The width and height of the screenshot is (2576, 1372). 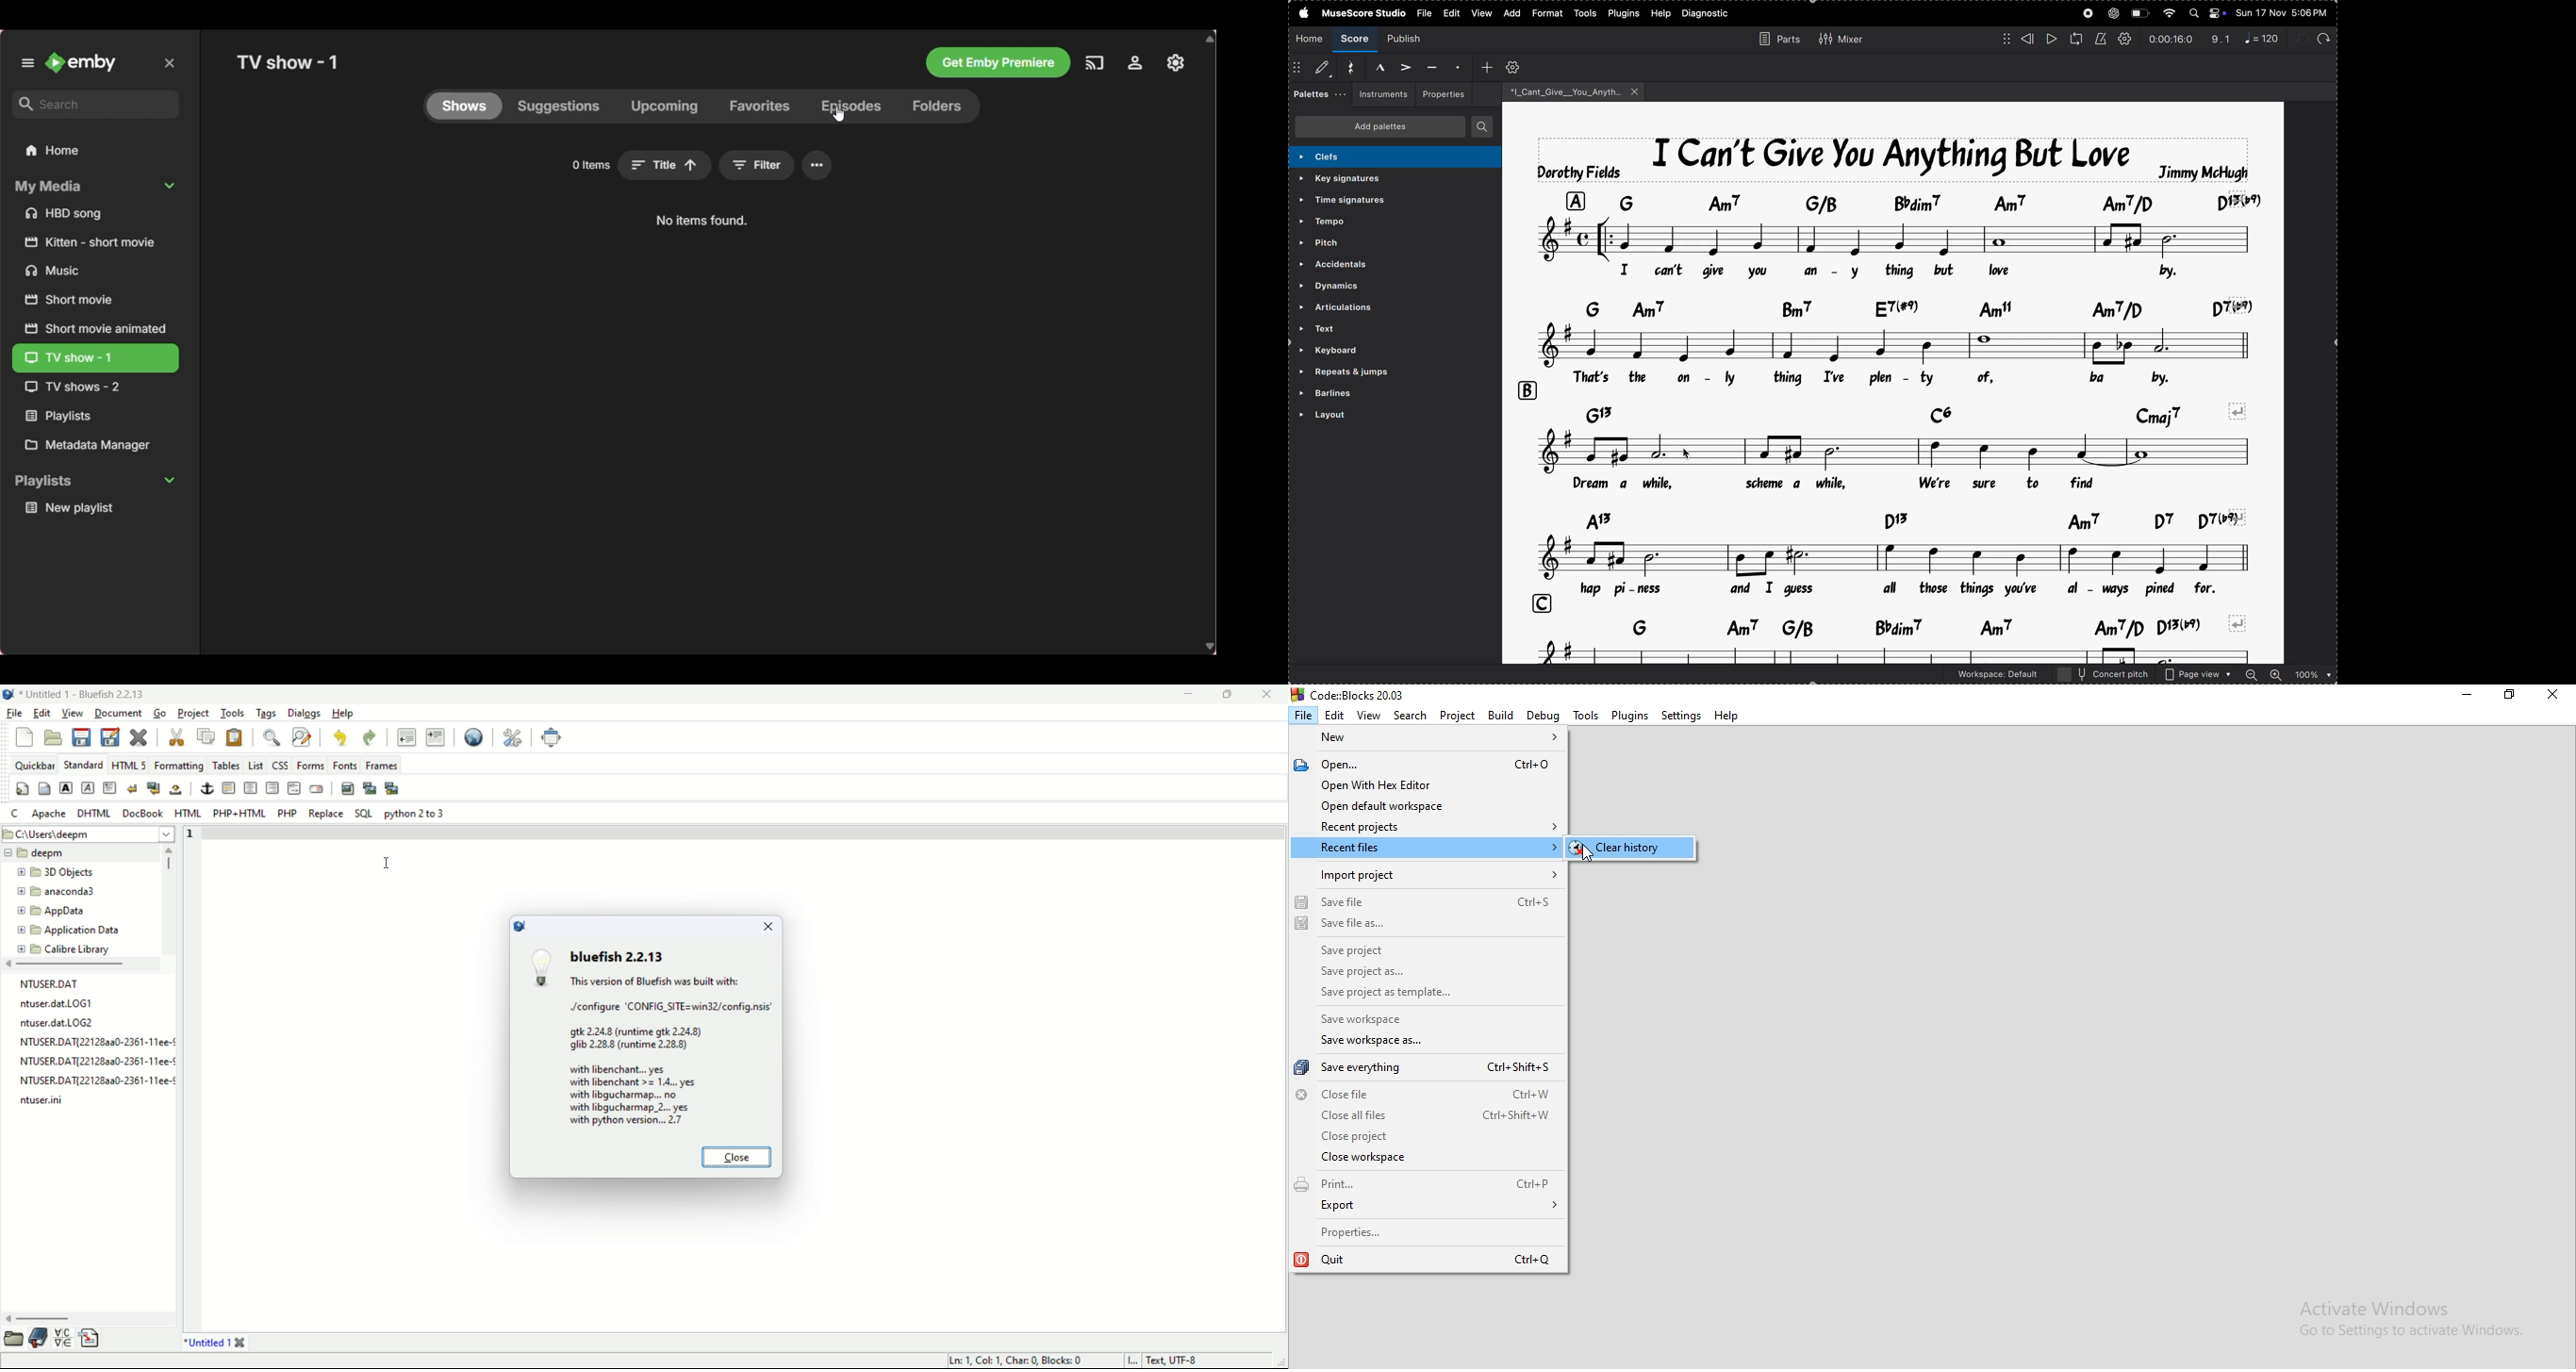 What do you see at coordinates (207, 789) in the screenshot?
I see `anchor` at bounding box center [207, 789].